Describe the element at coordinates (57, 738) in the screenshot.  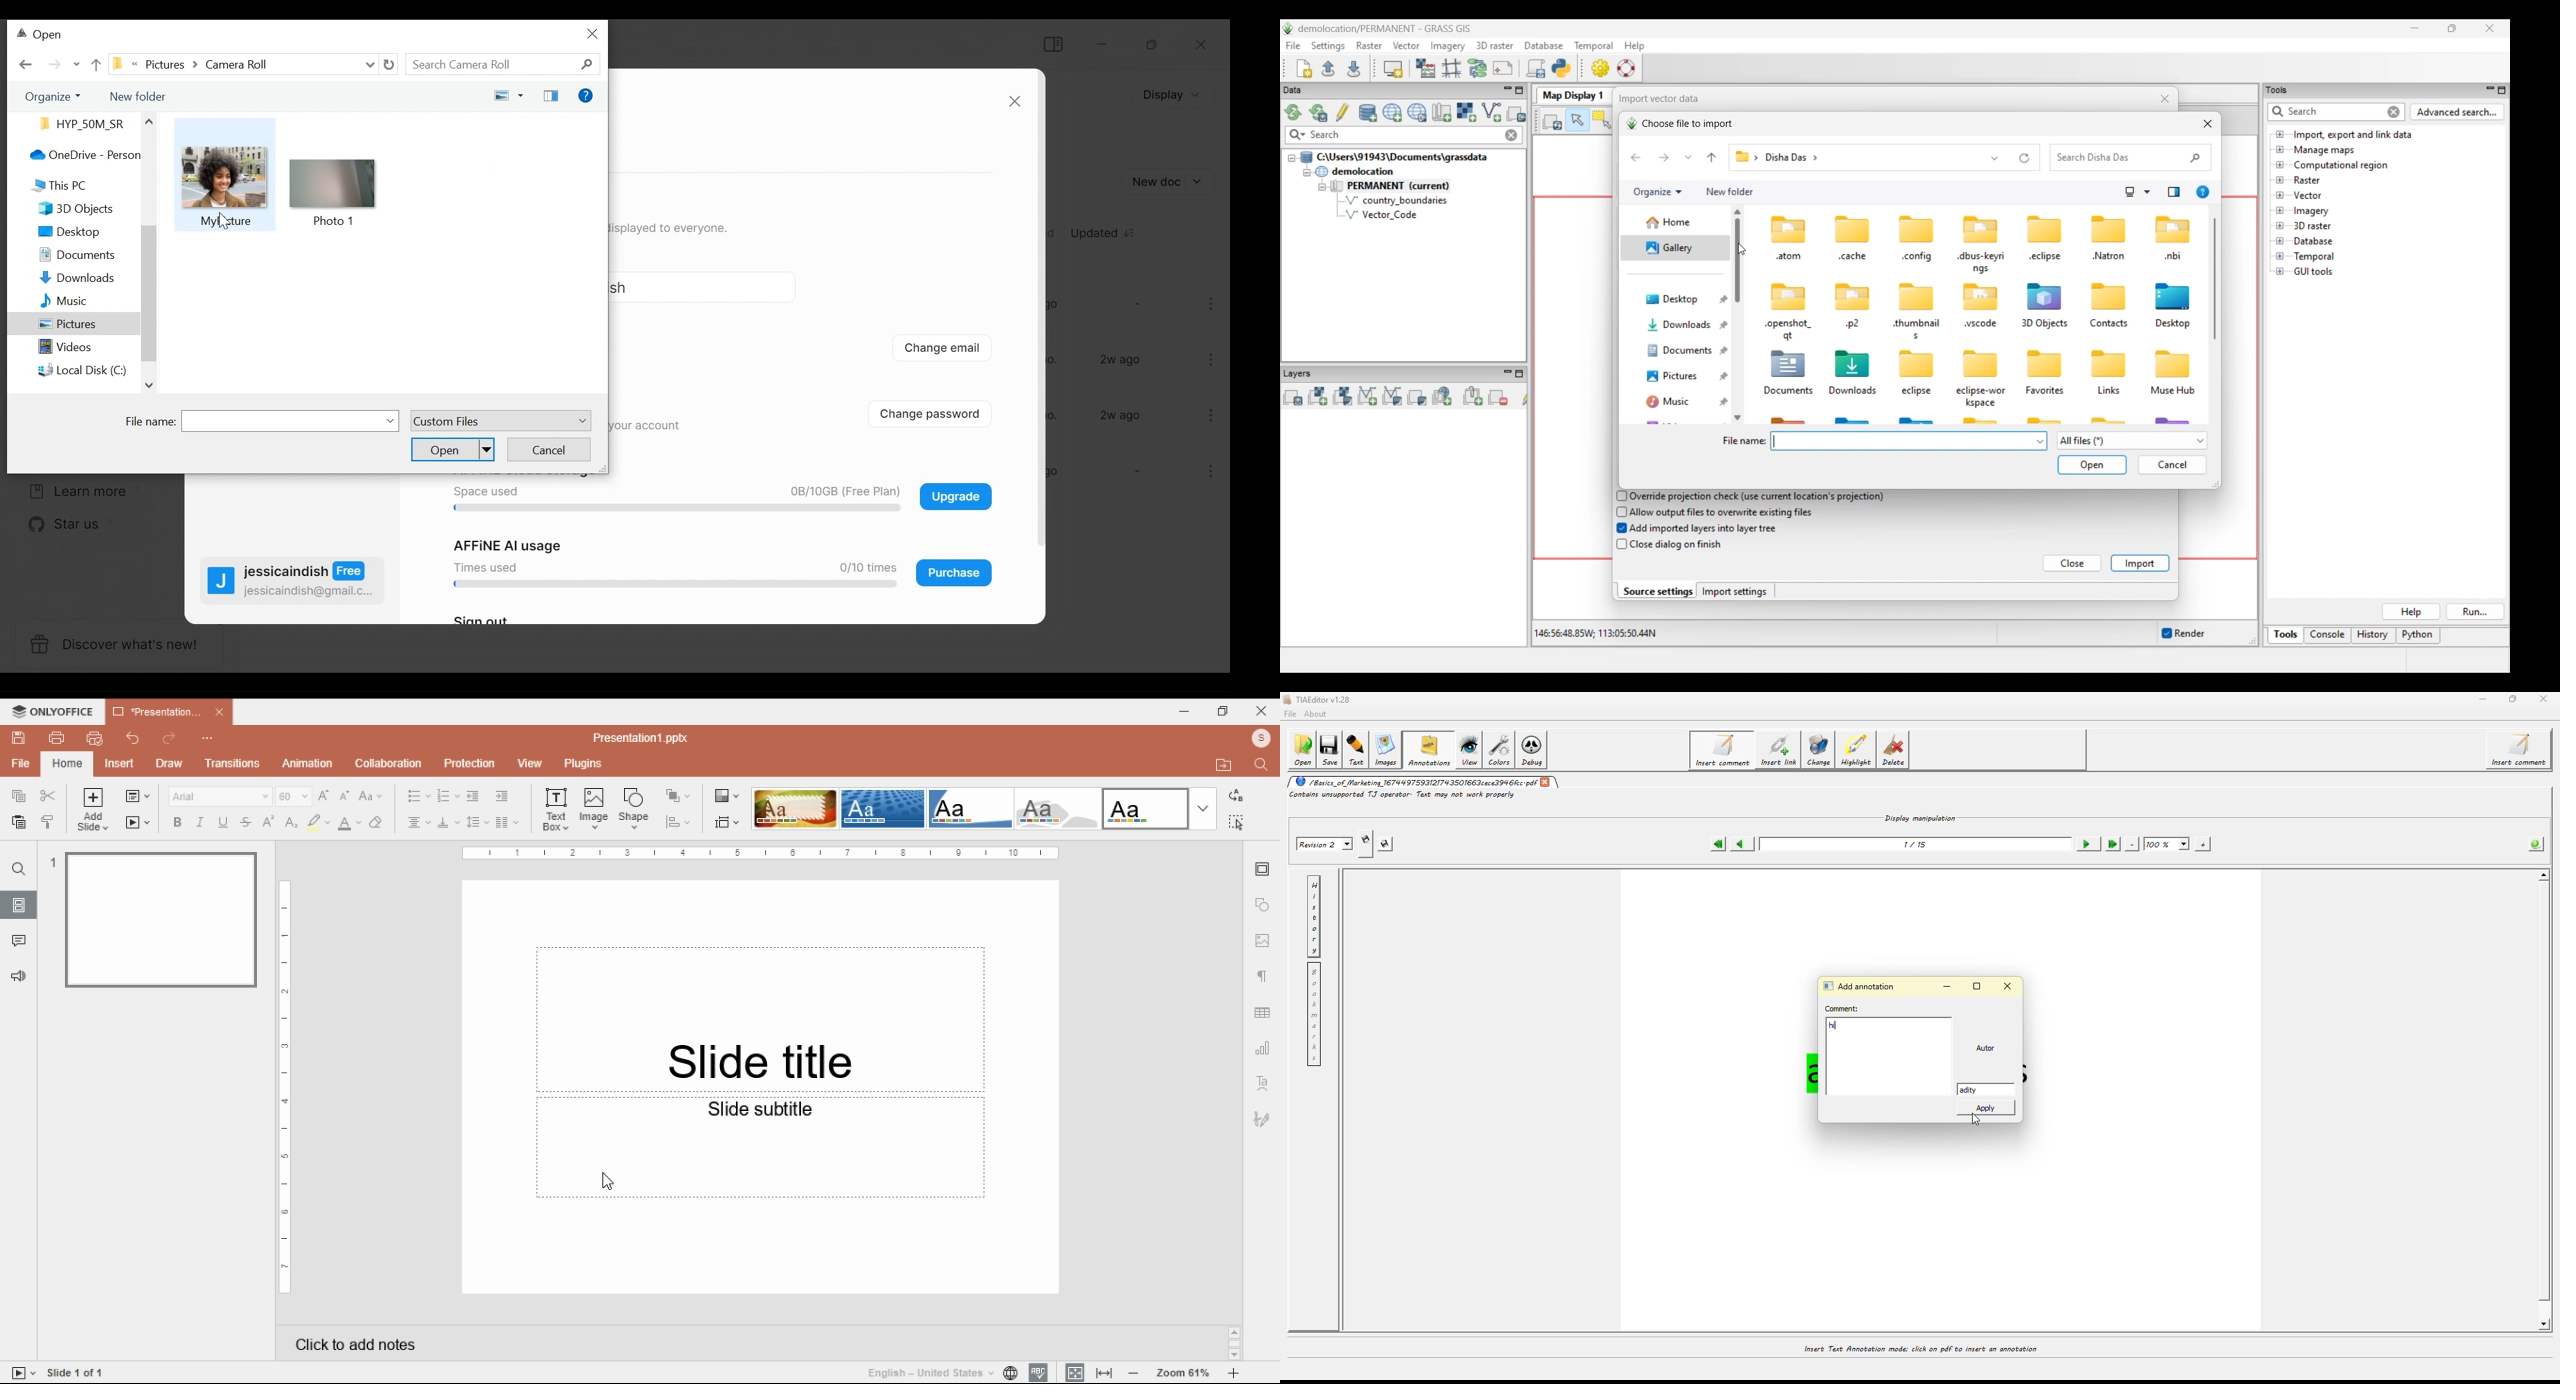
I see `print file` at that location.